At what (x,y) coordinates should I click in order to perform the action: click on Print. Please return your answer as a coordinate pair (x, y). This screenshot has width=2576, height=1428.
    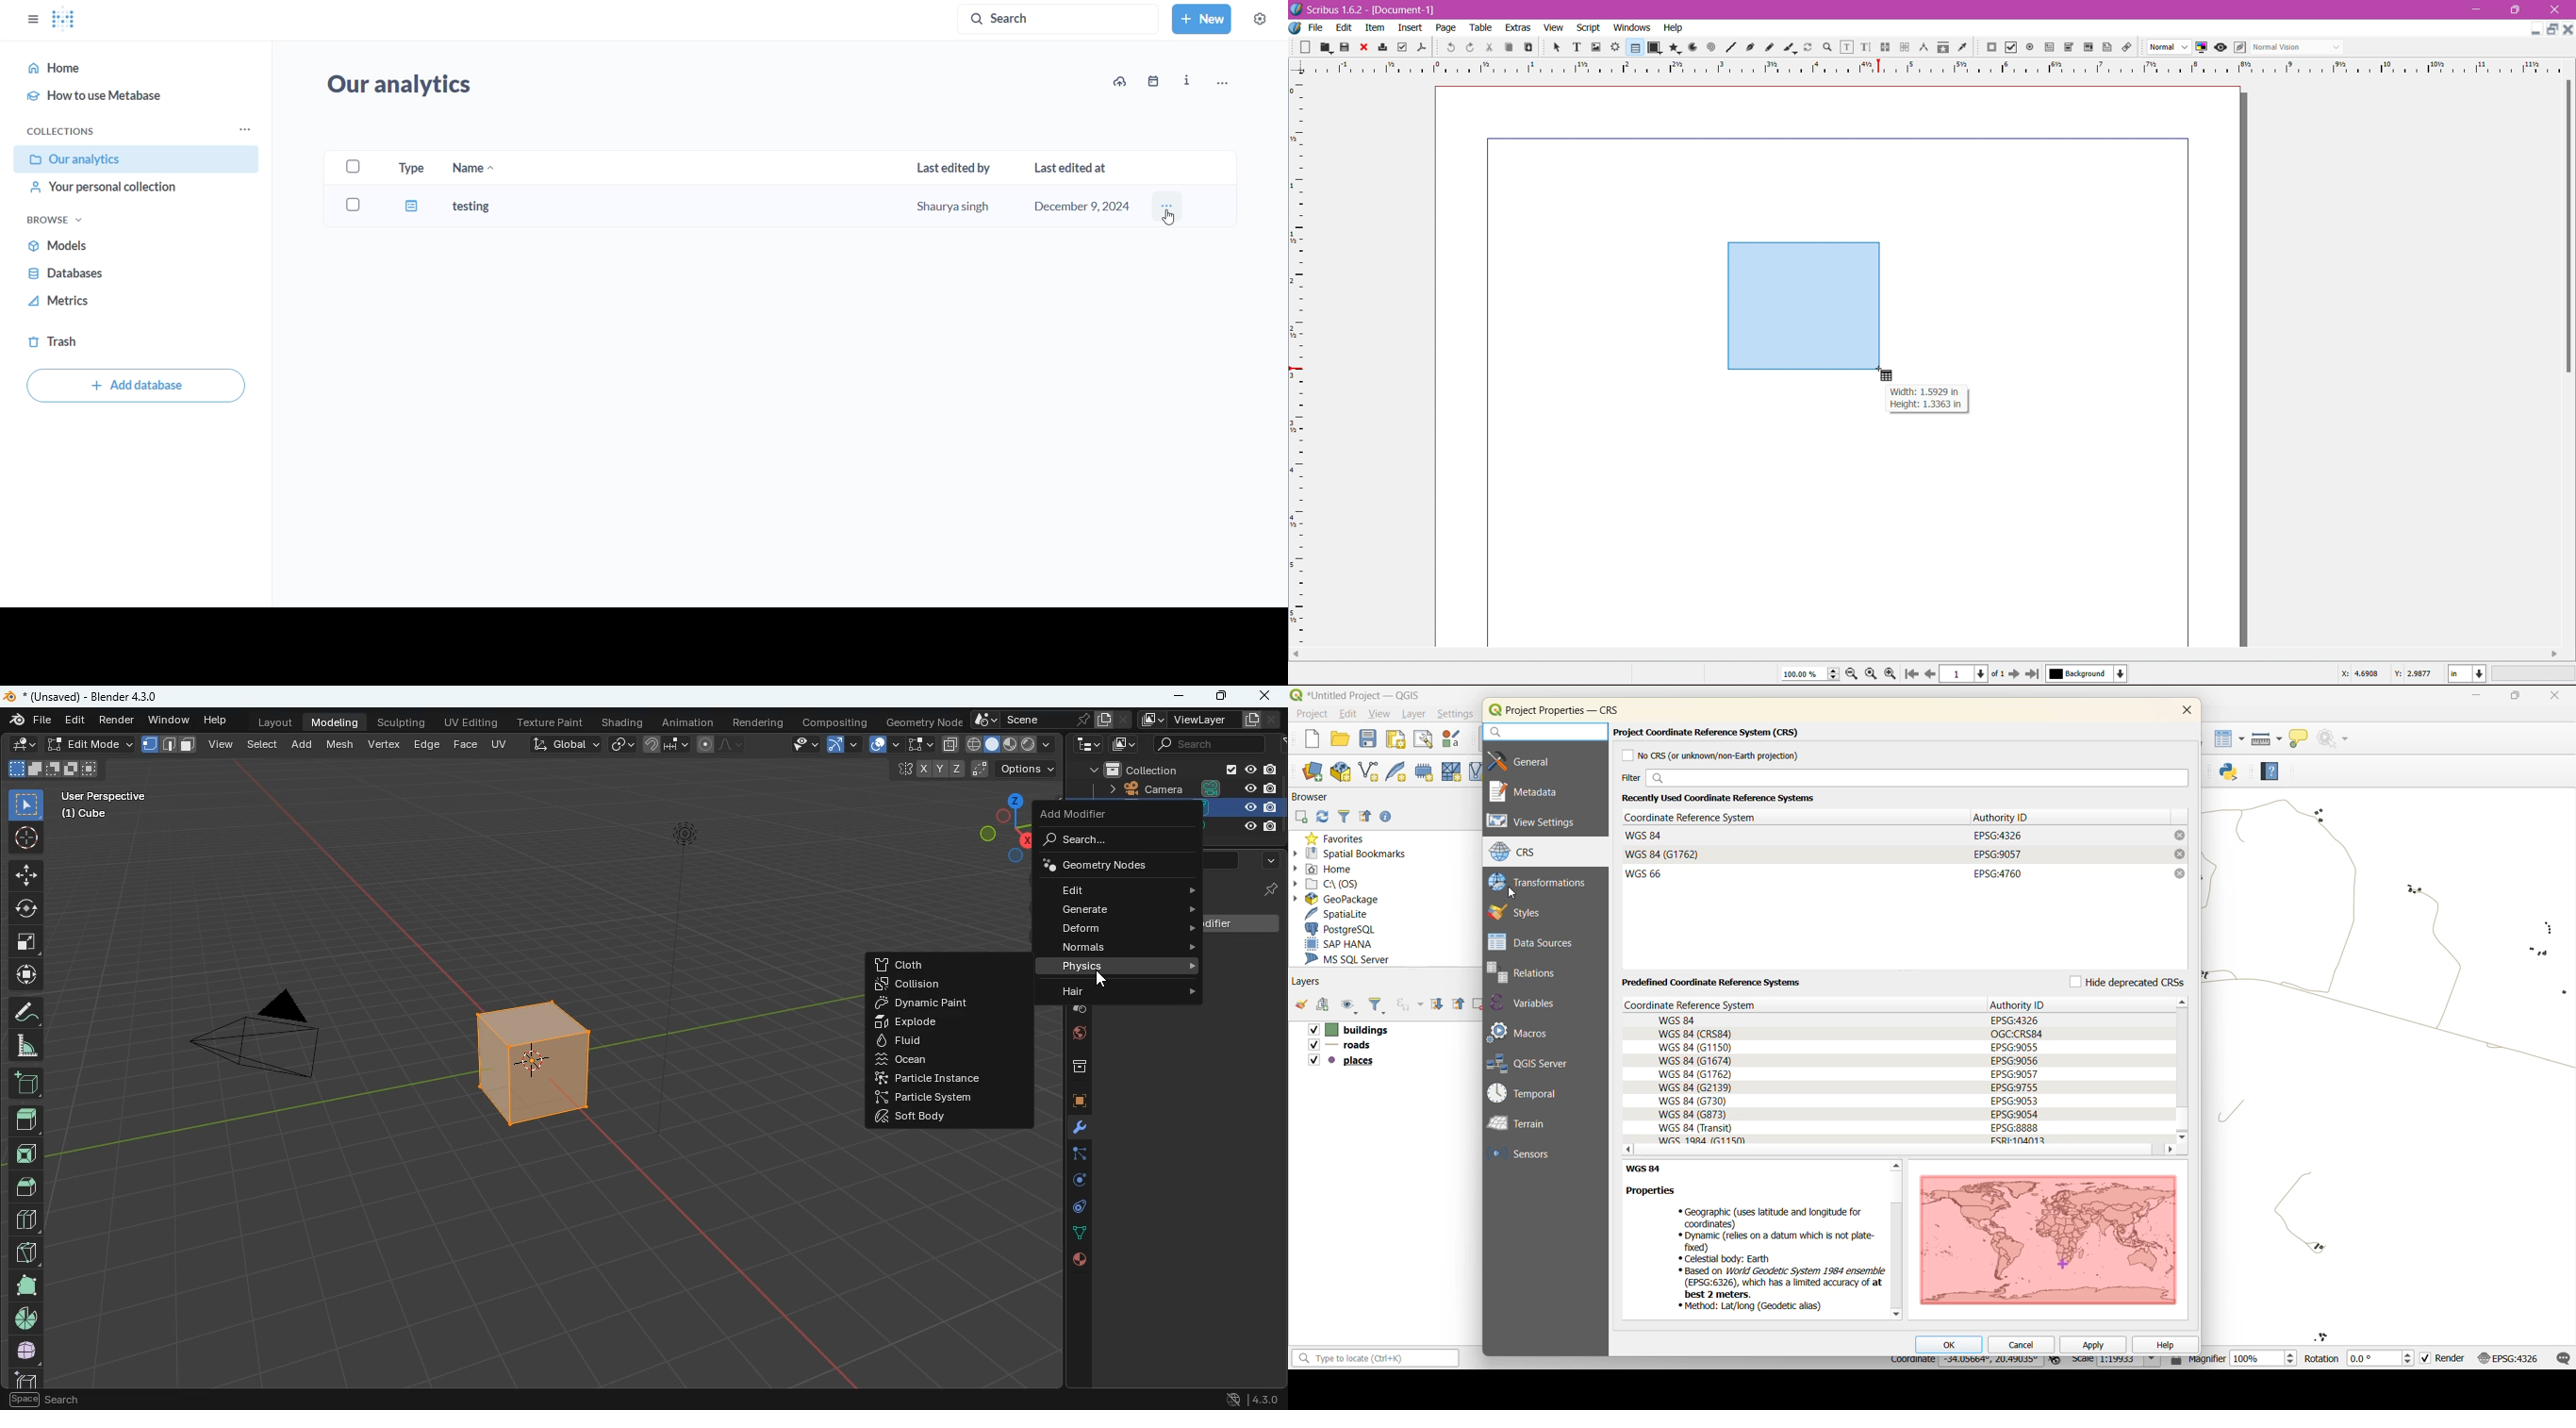
    Looking at the image, I should click on (1381, 48).